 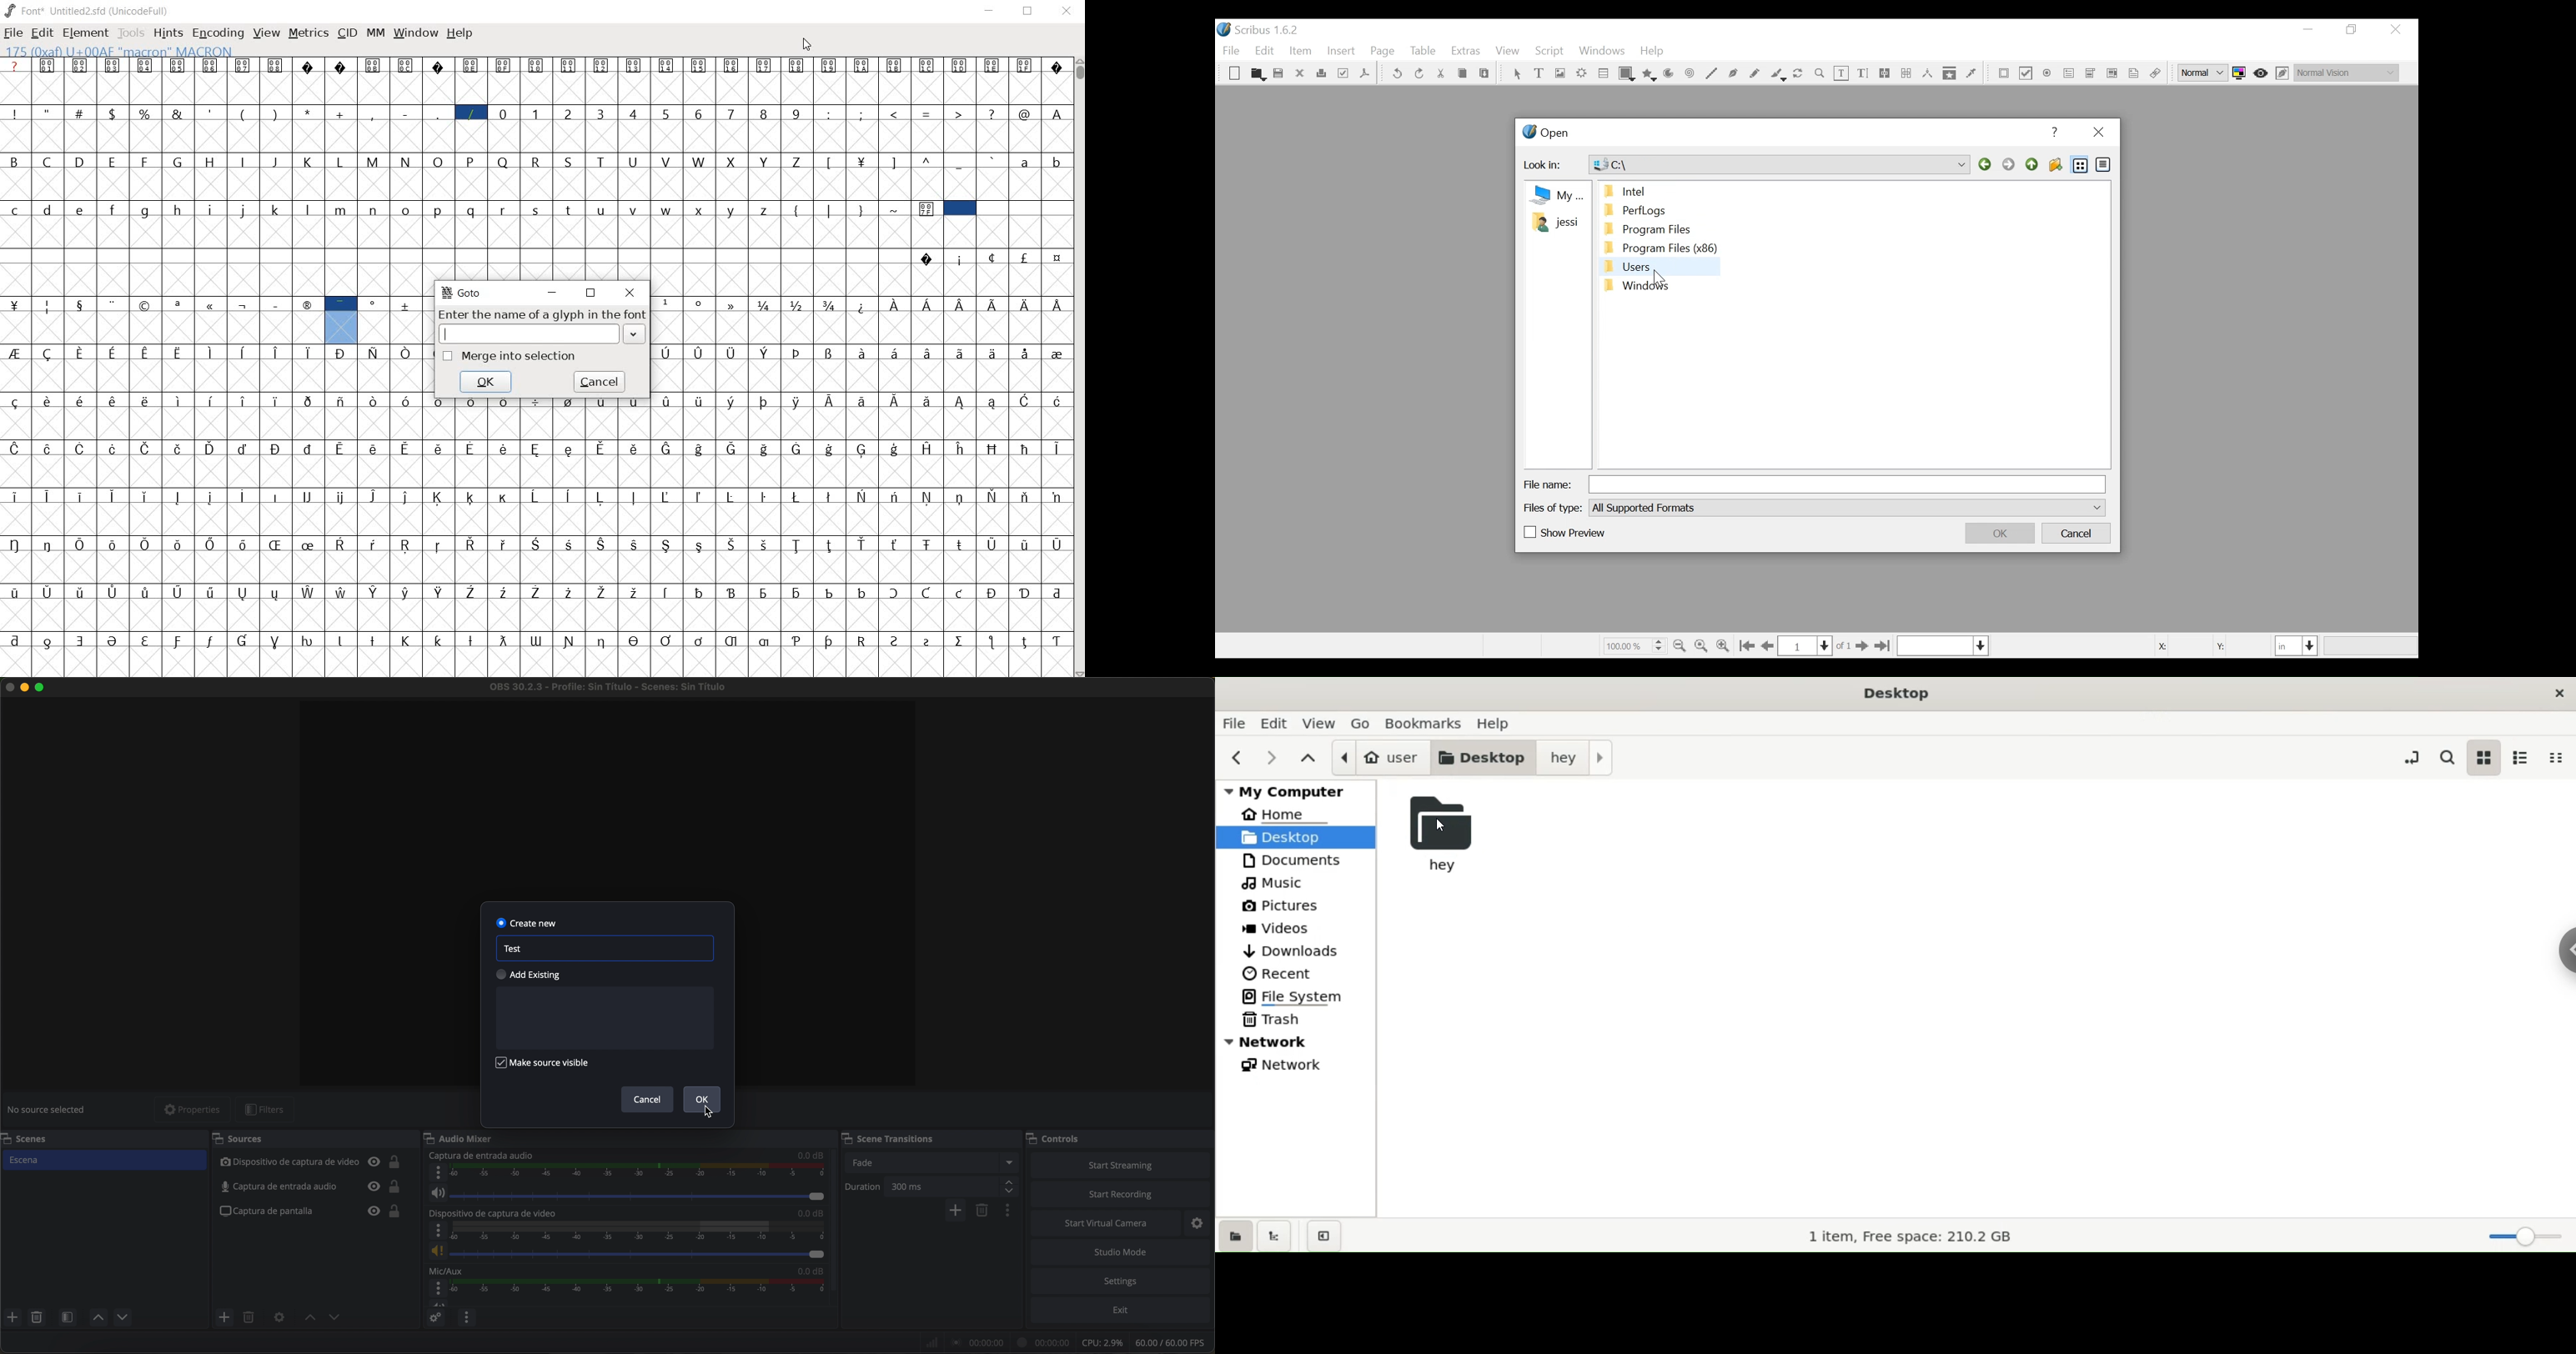 I want to click on video capture device, so click(x=496, y=1213).